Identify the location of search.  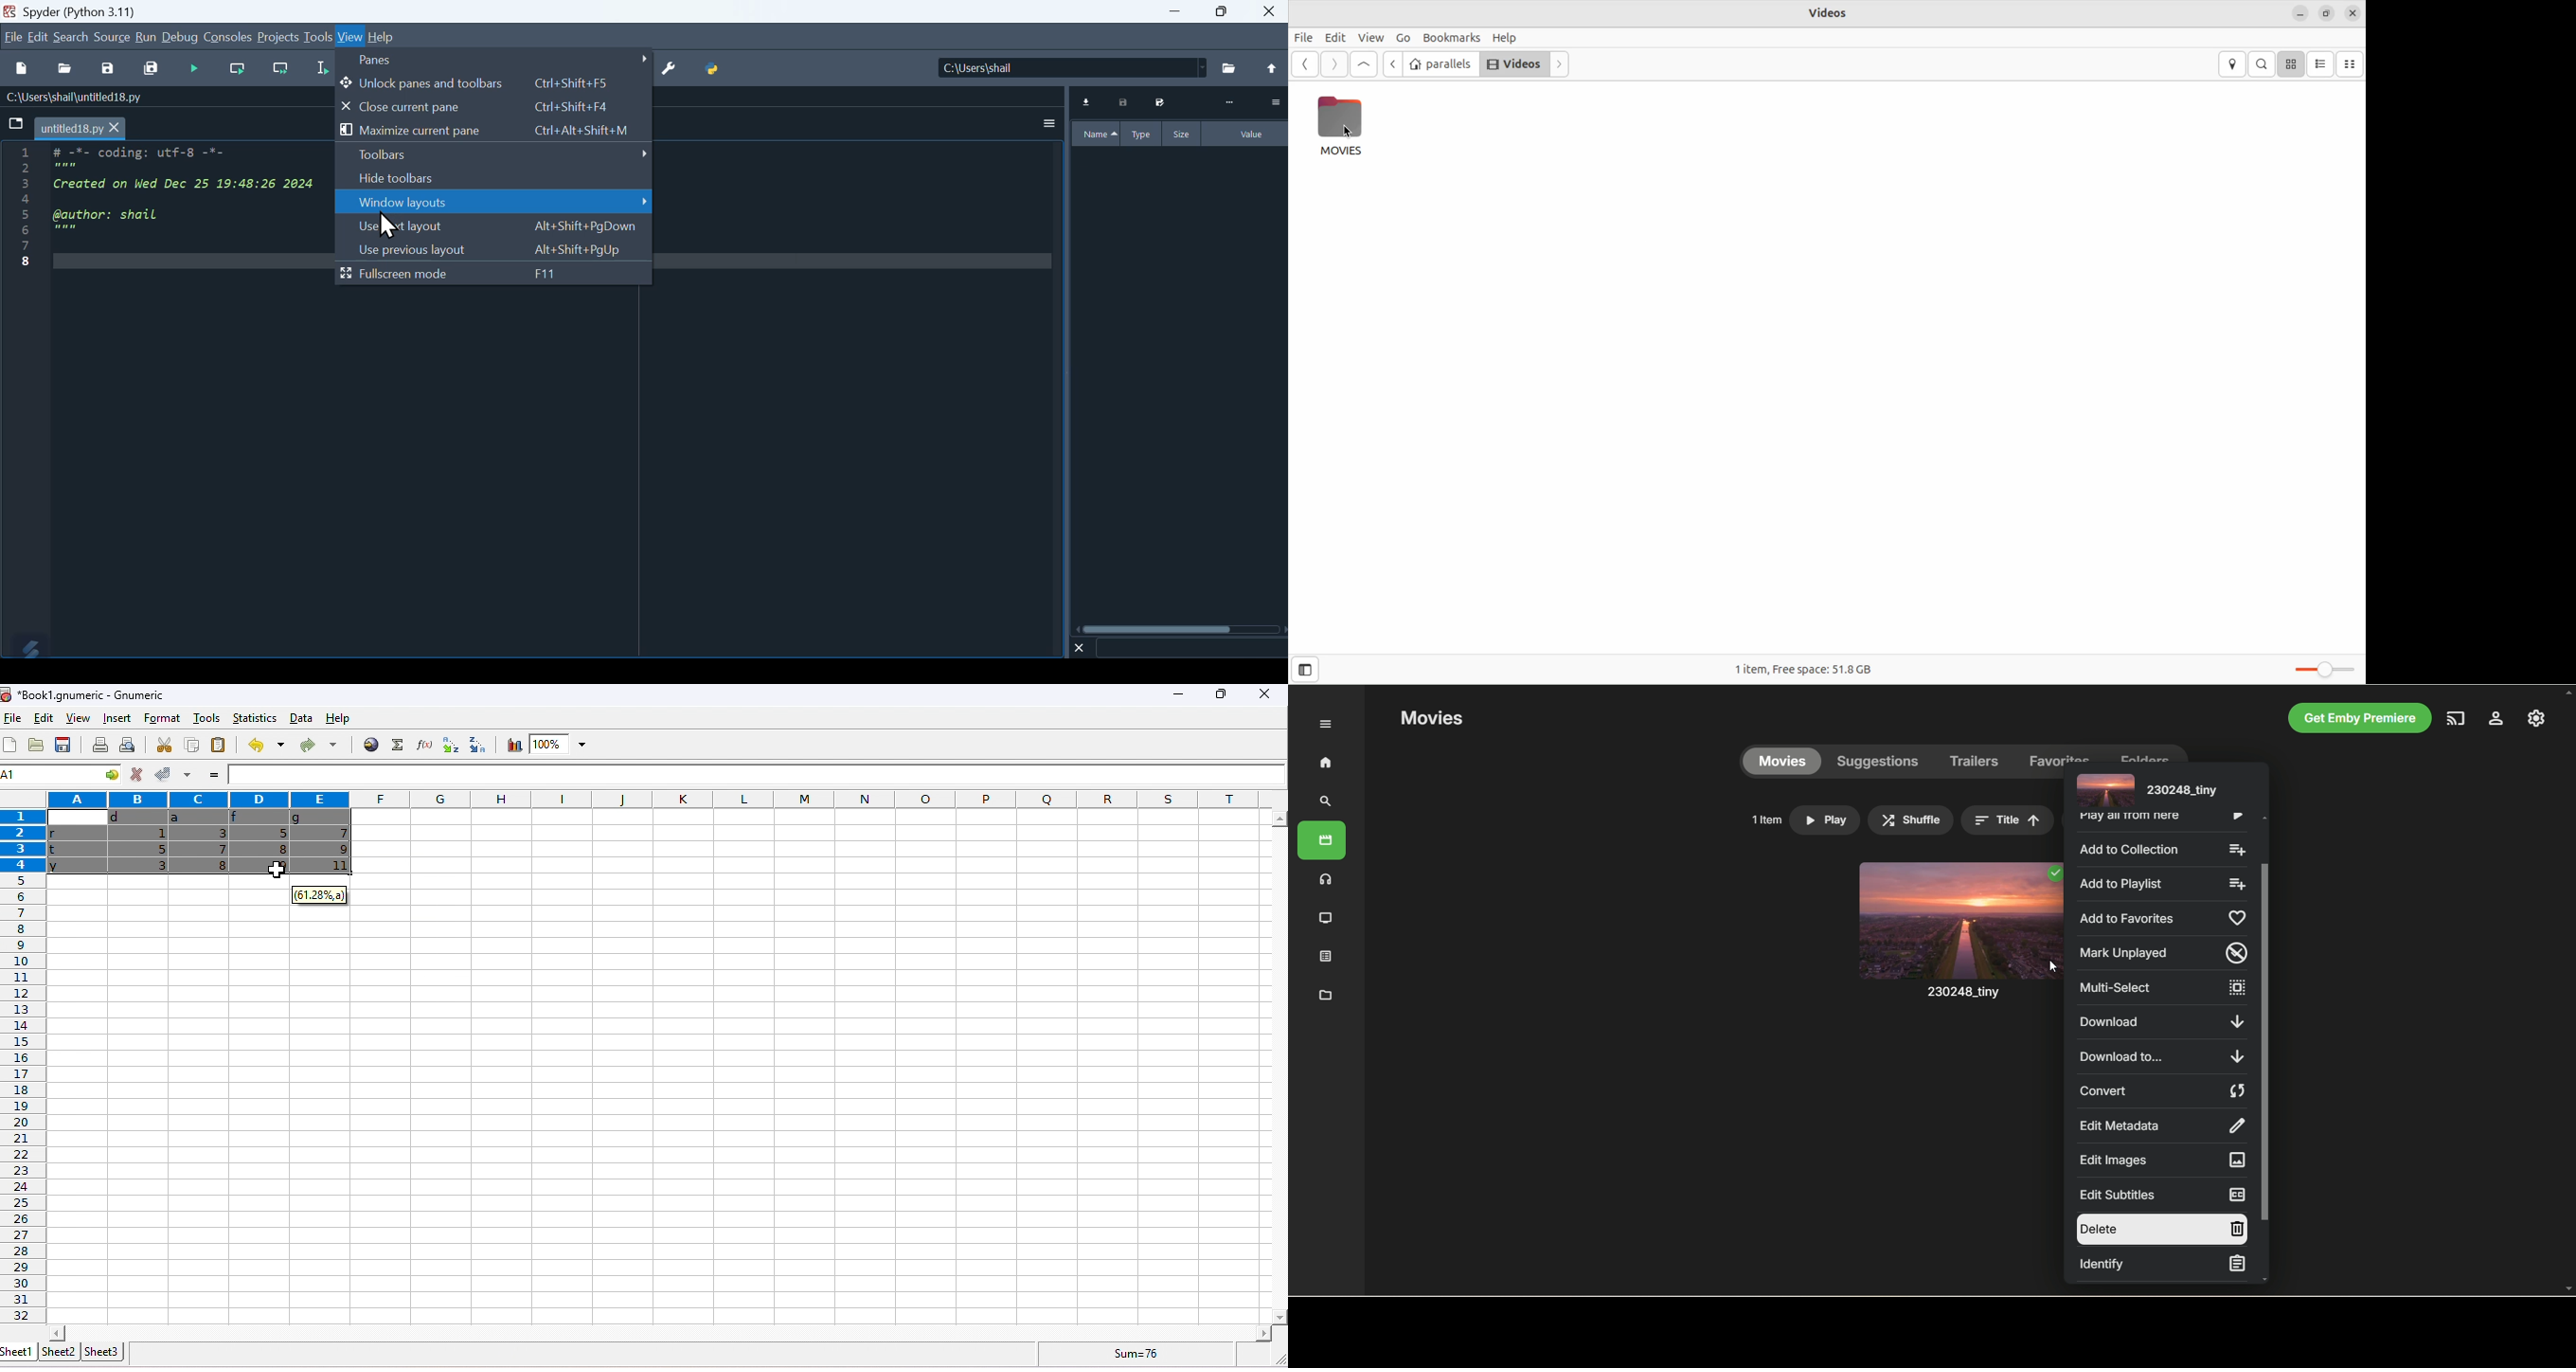
(2262, 63).